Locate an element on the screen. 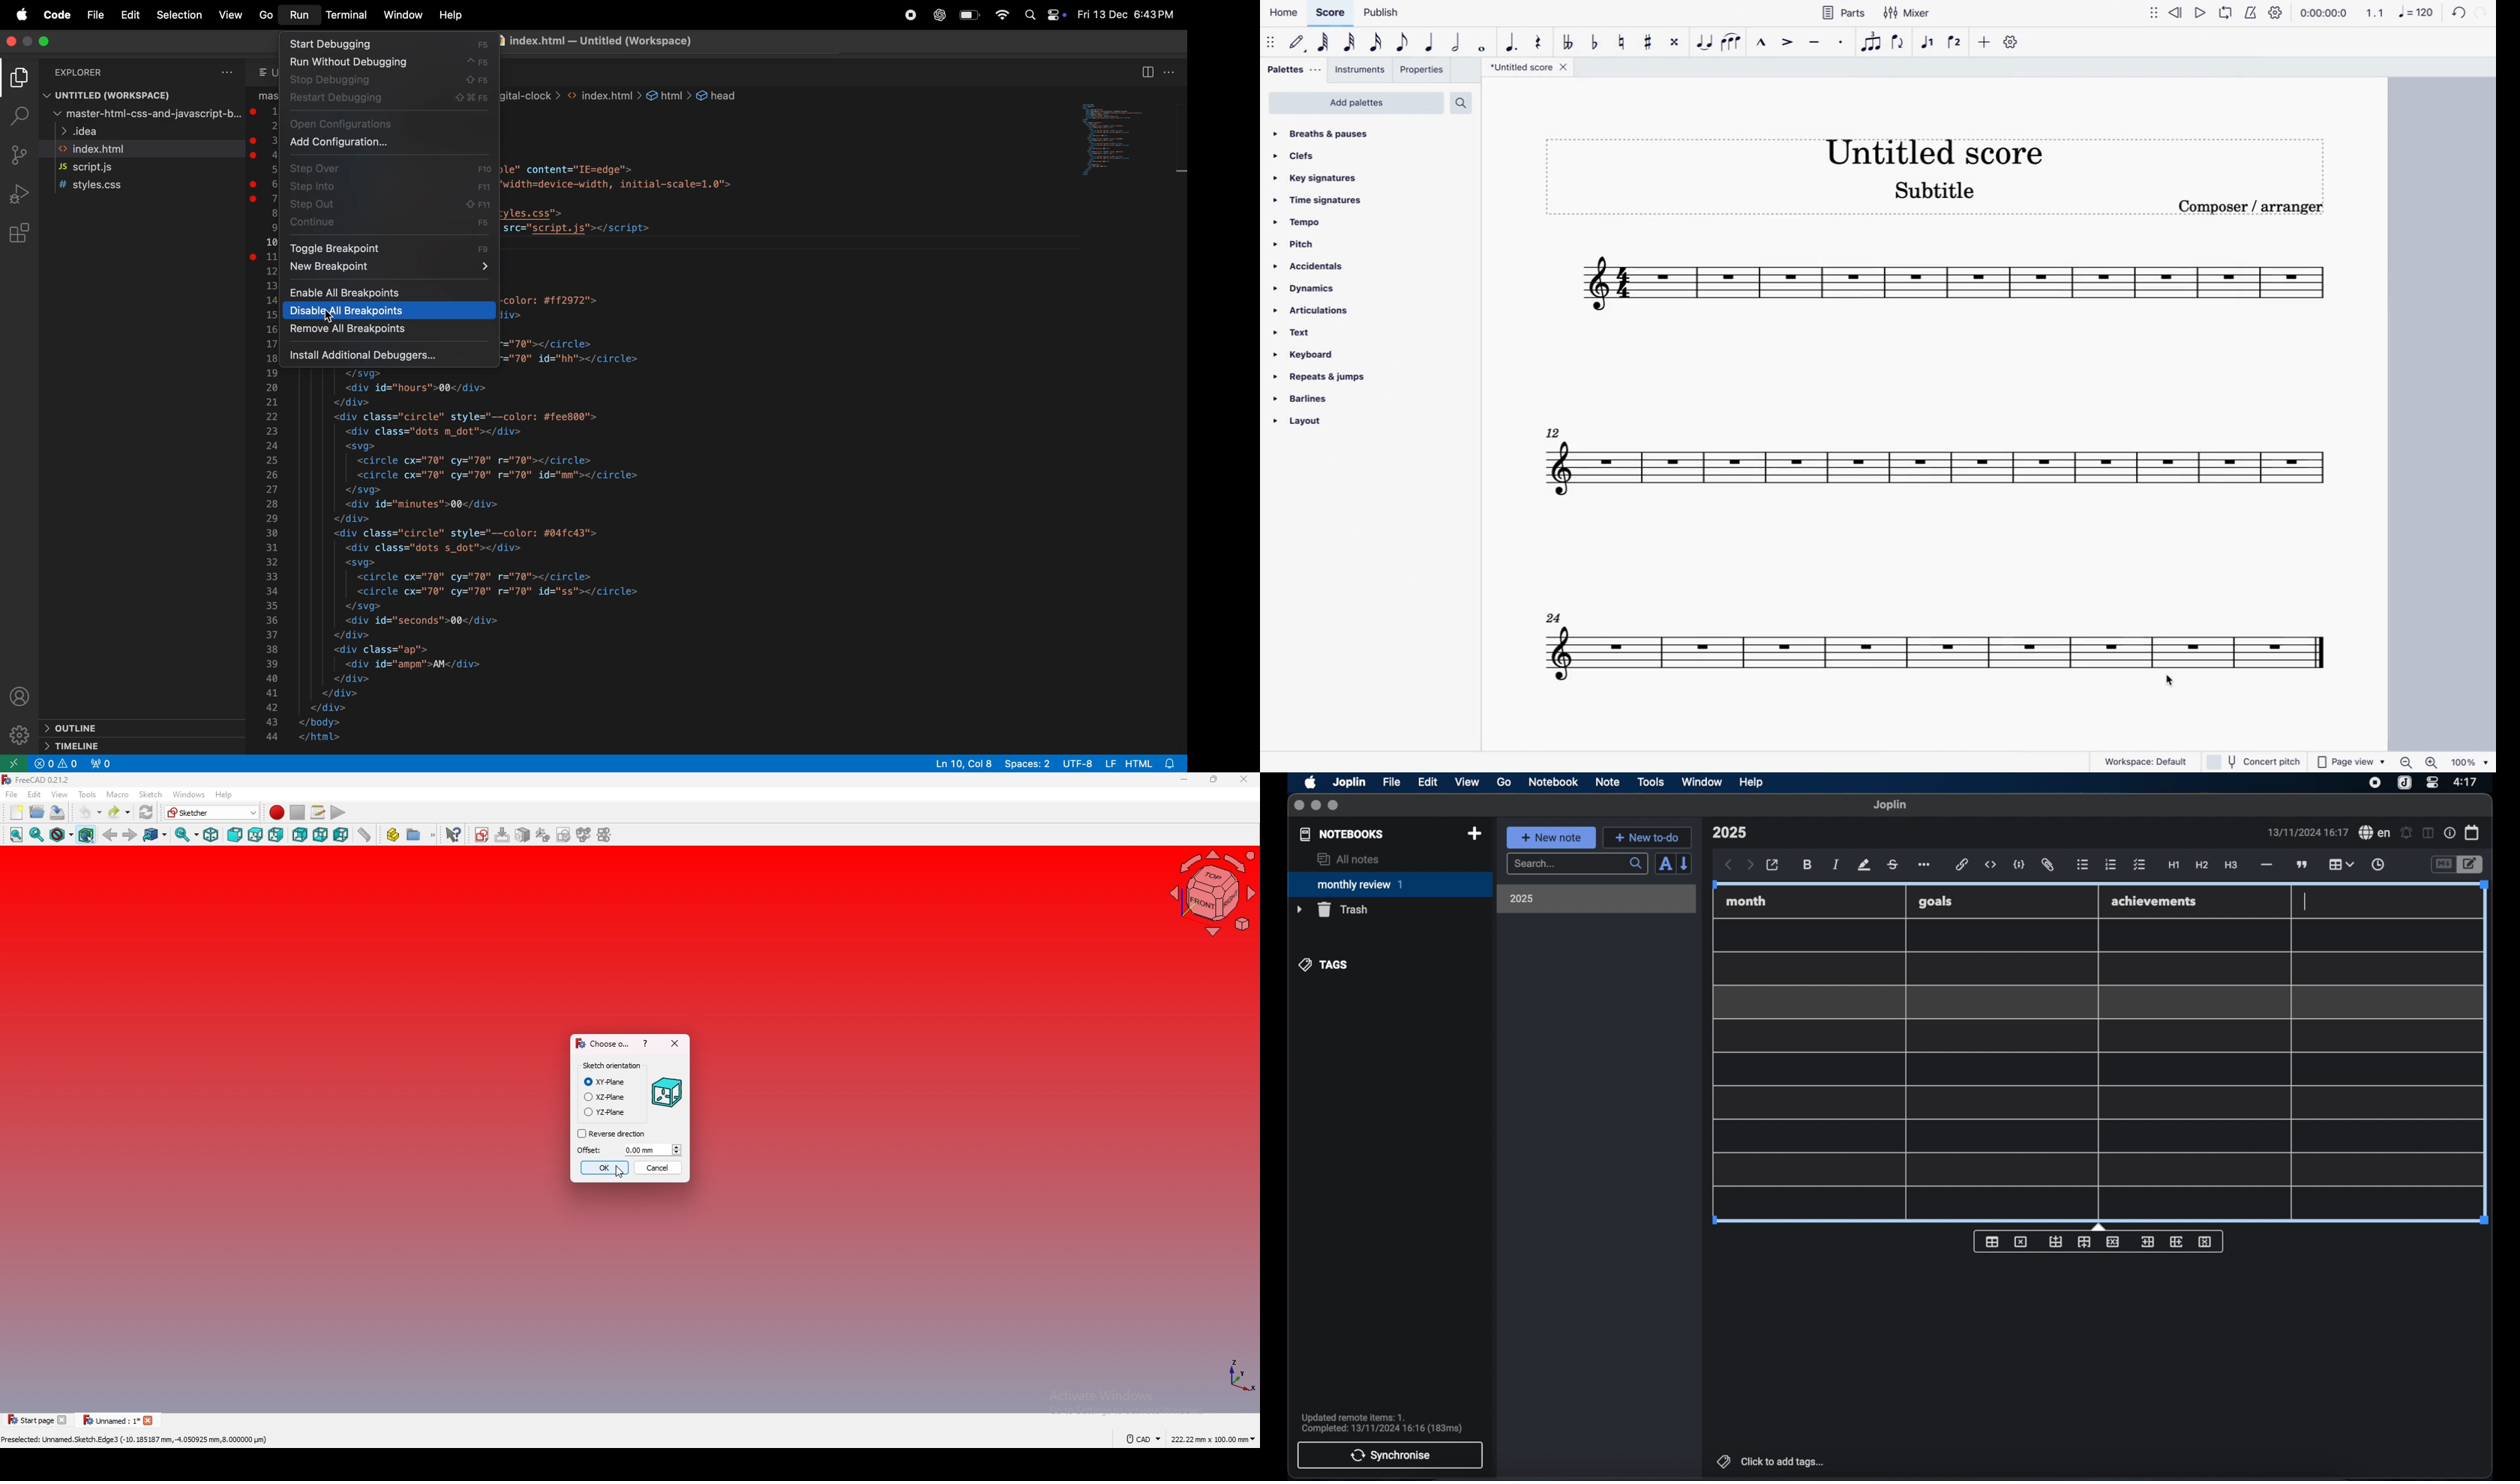  hyperlink is located at coordinates (1962, 864).